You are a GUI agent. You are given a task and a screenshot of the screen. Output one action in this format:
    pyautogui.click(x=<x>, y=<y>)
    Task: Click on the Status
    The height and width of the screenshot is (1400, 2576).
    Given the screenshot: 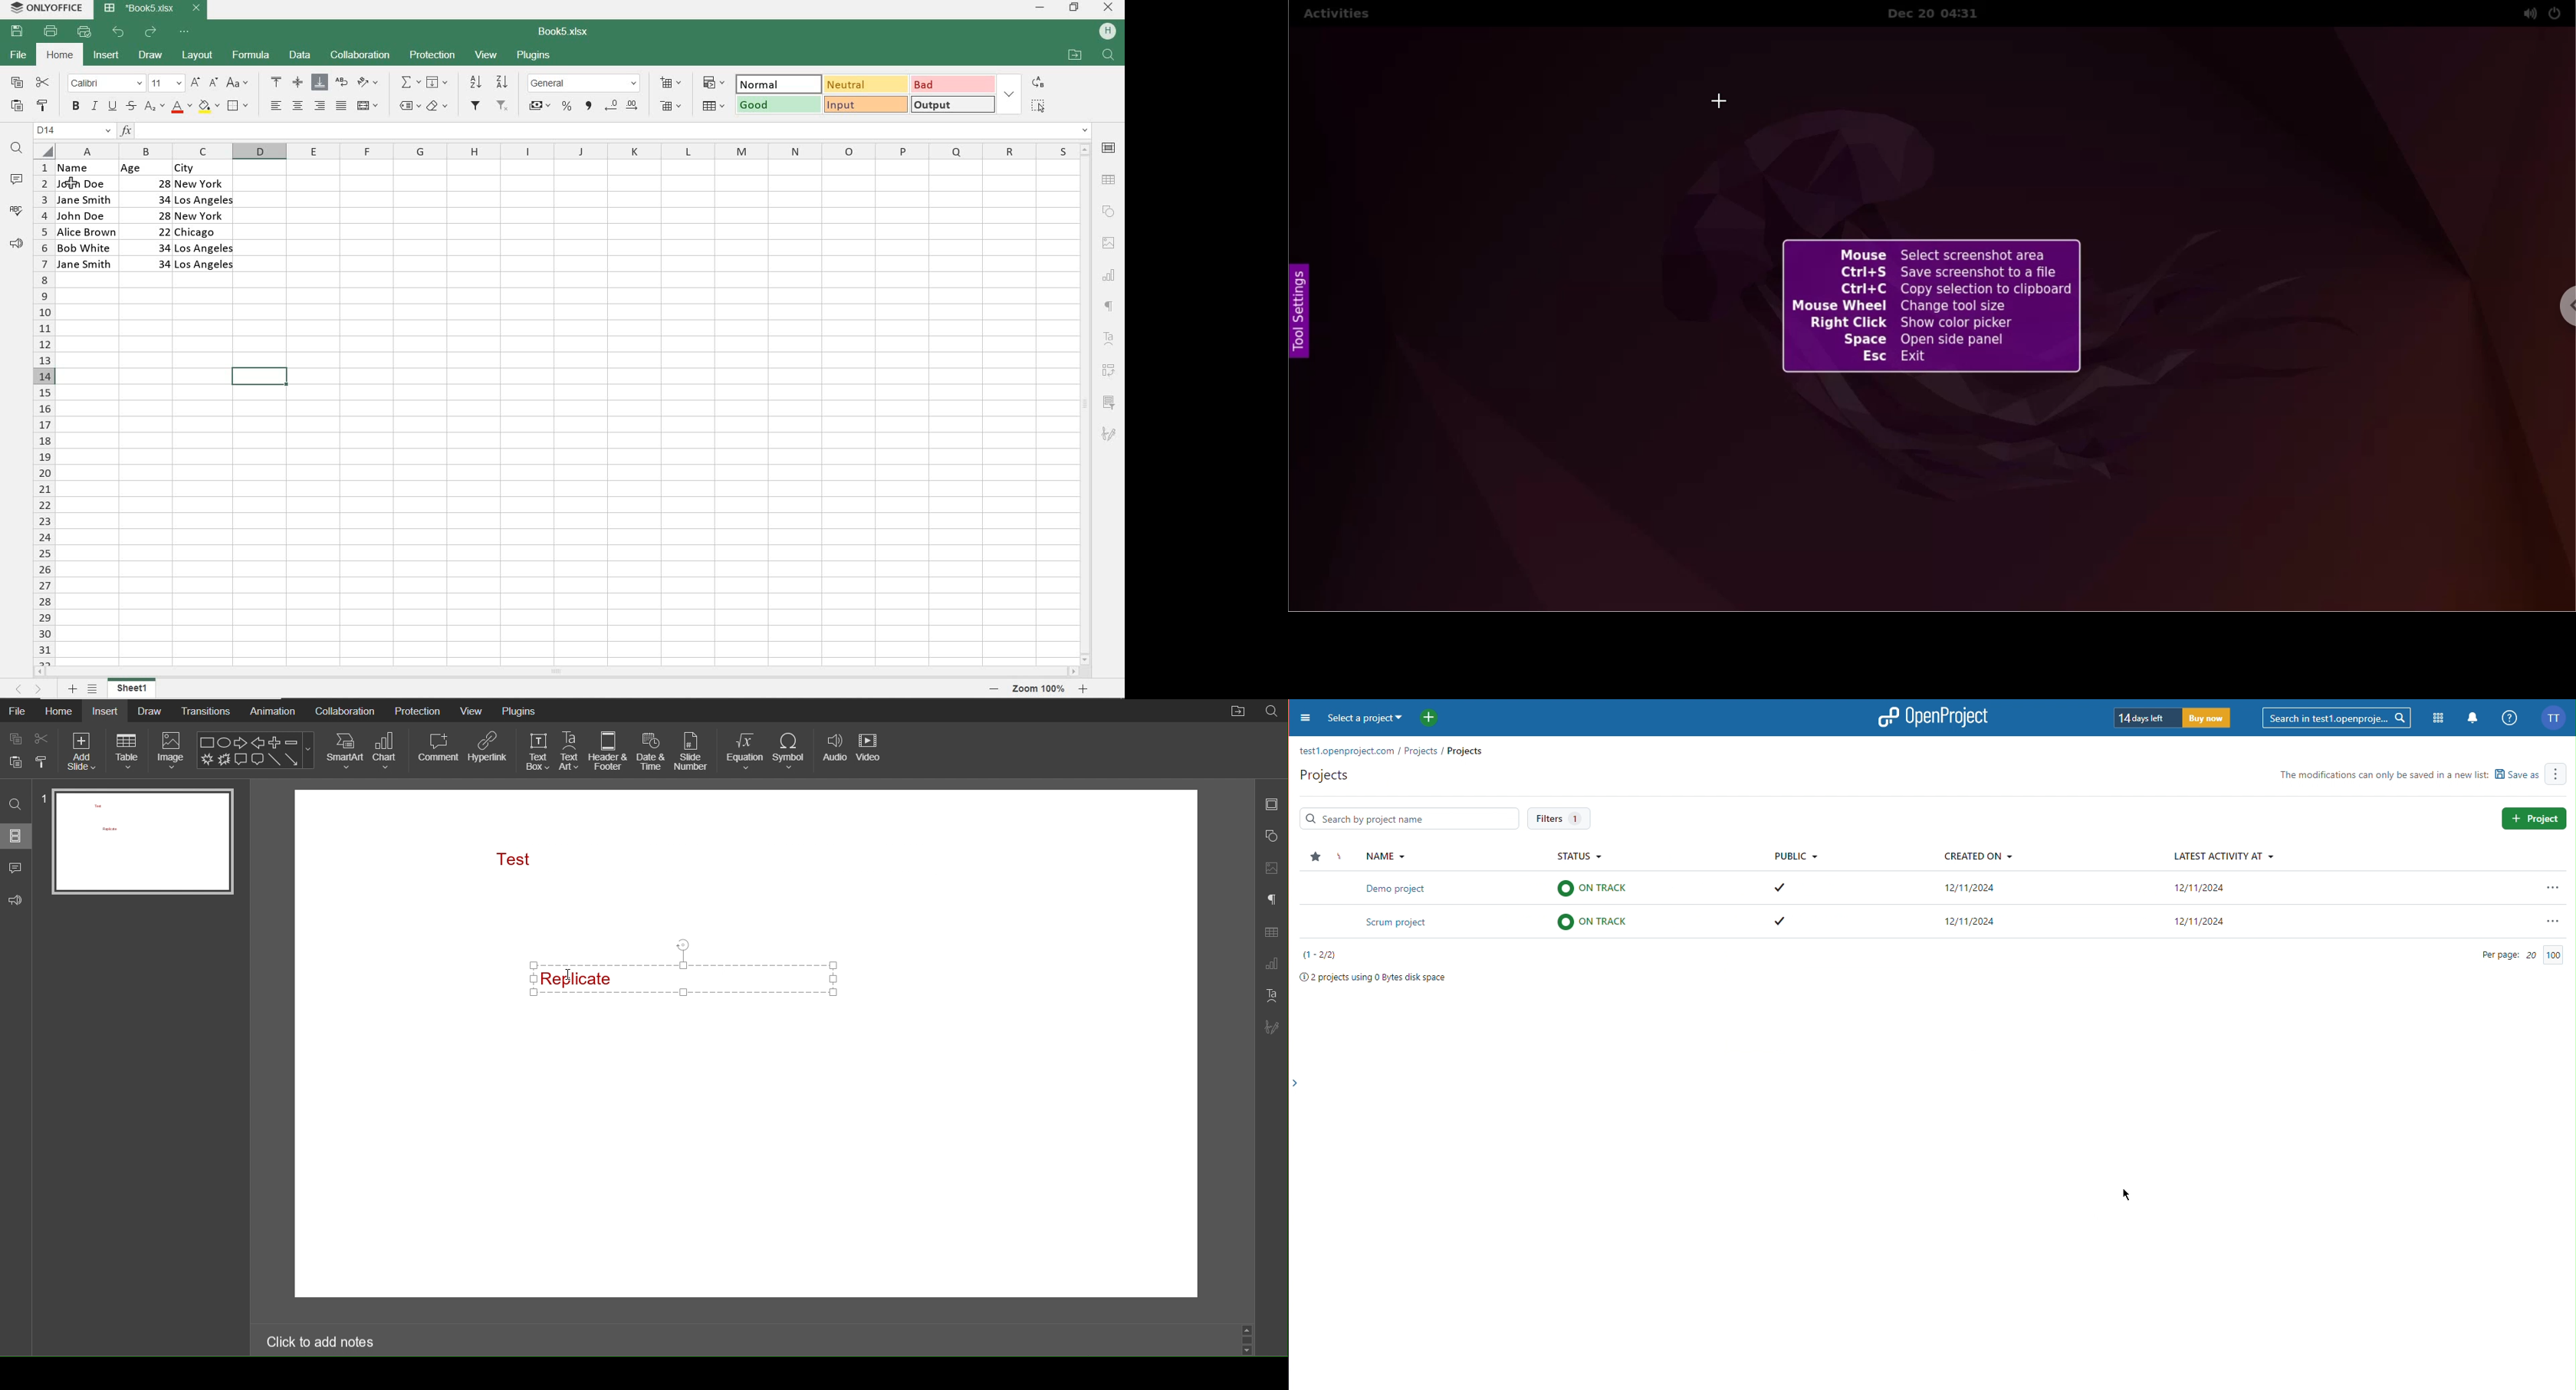 What is the action you would take?
    pyautogui.click(x=1577, y=855)
    